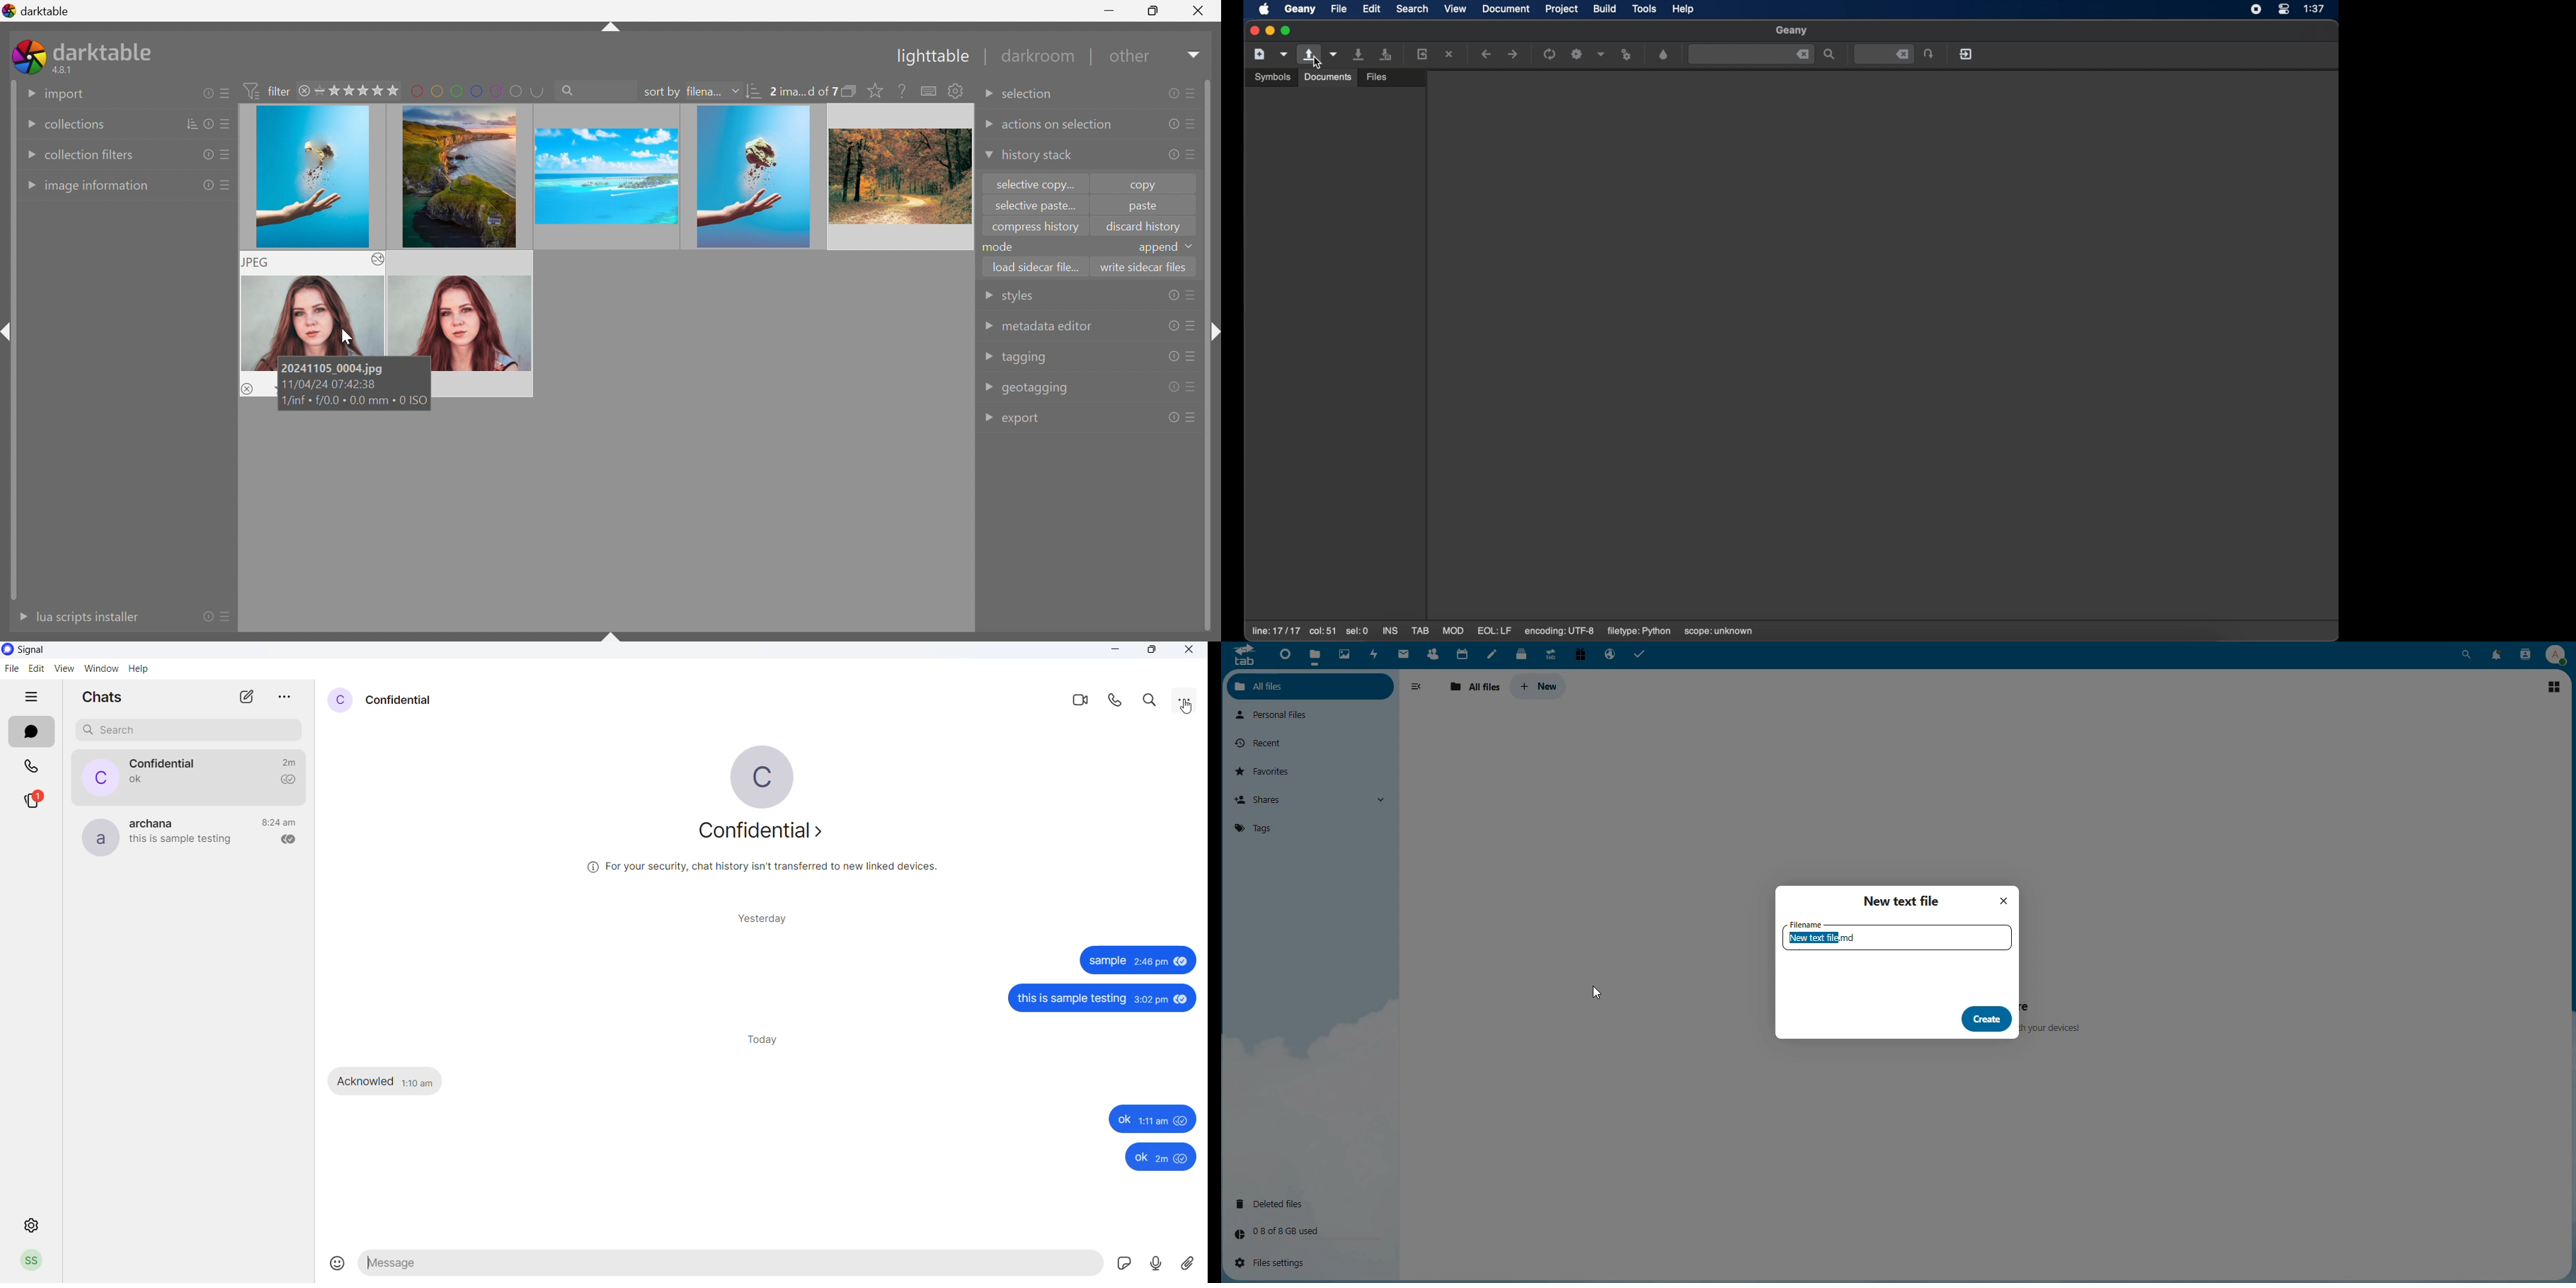 This screenshot has width=2576, height=1288. What do you see at coordinates (1601, 54) in the screenshot?
I see `choose more build actions` at bounding box center [1601, 54].